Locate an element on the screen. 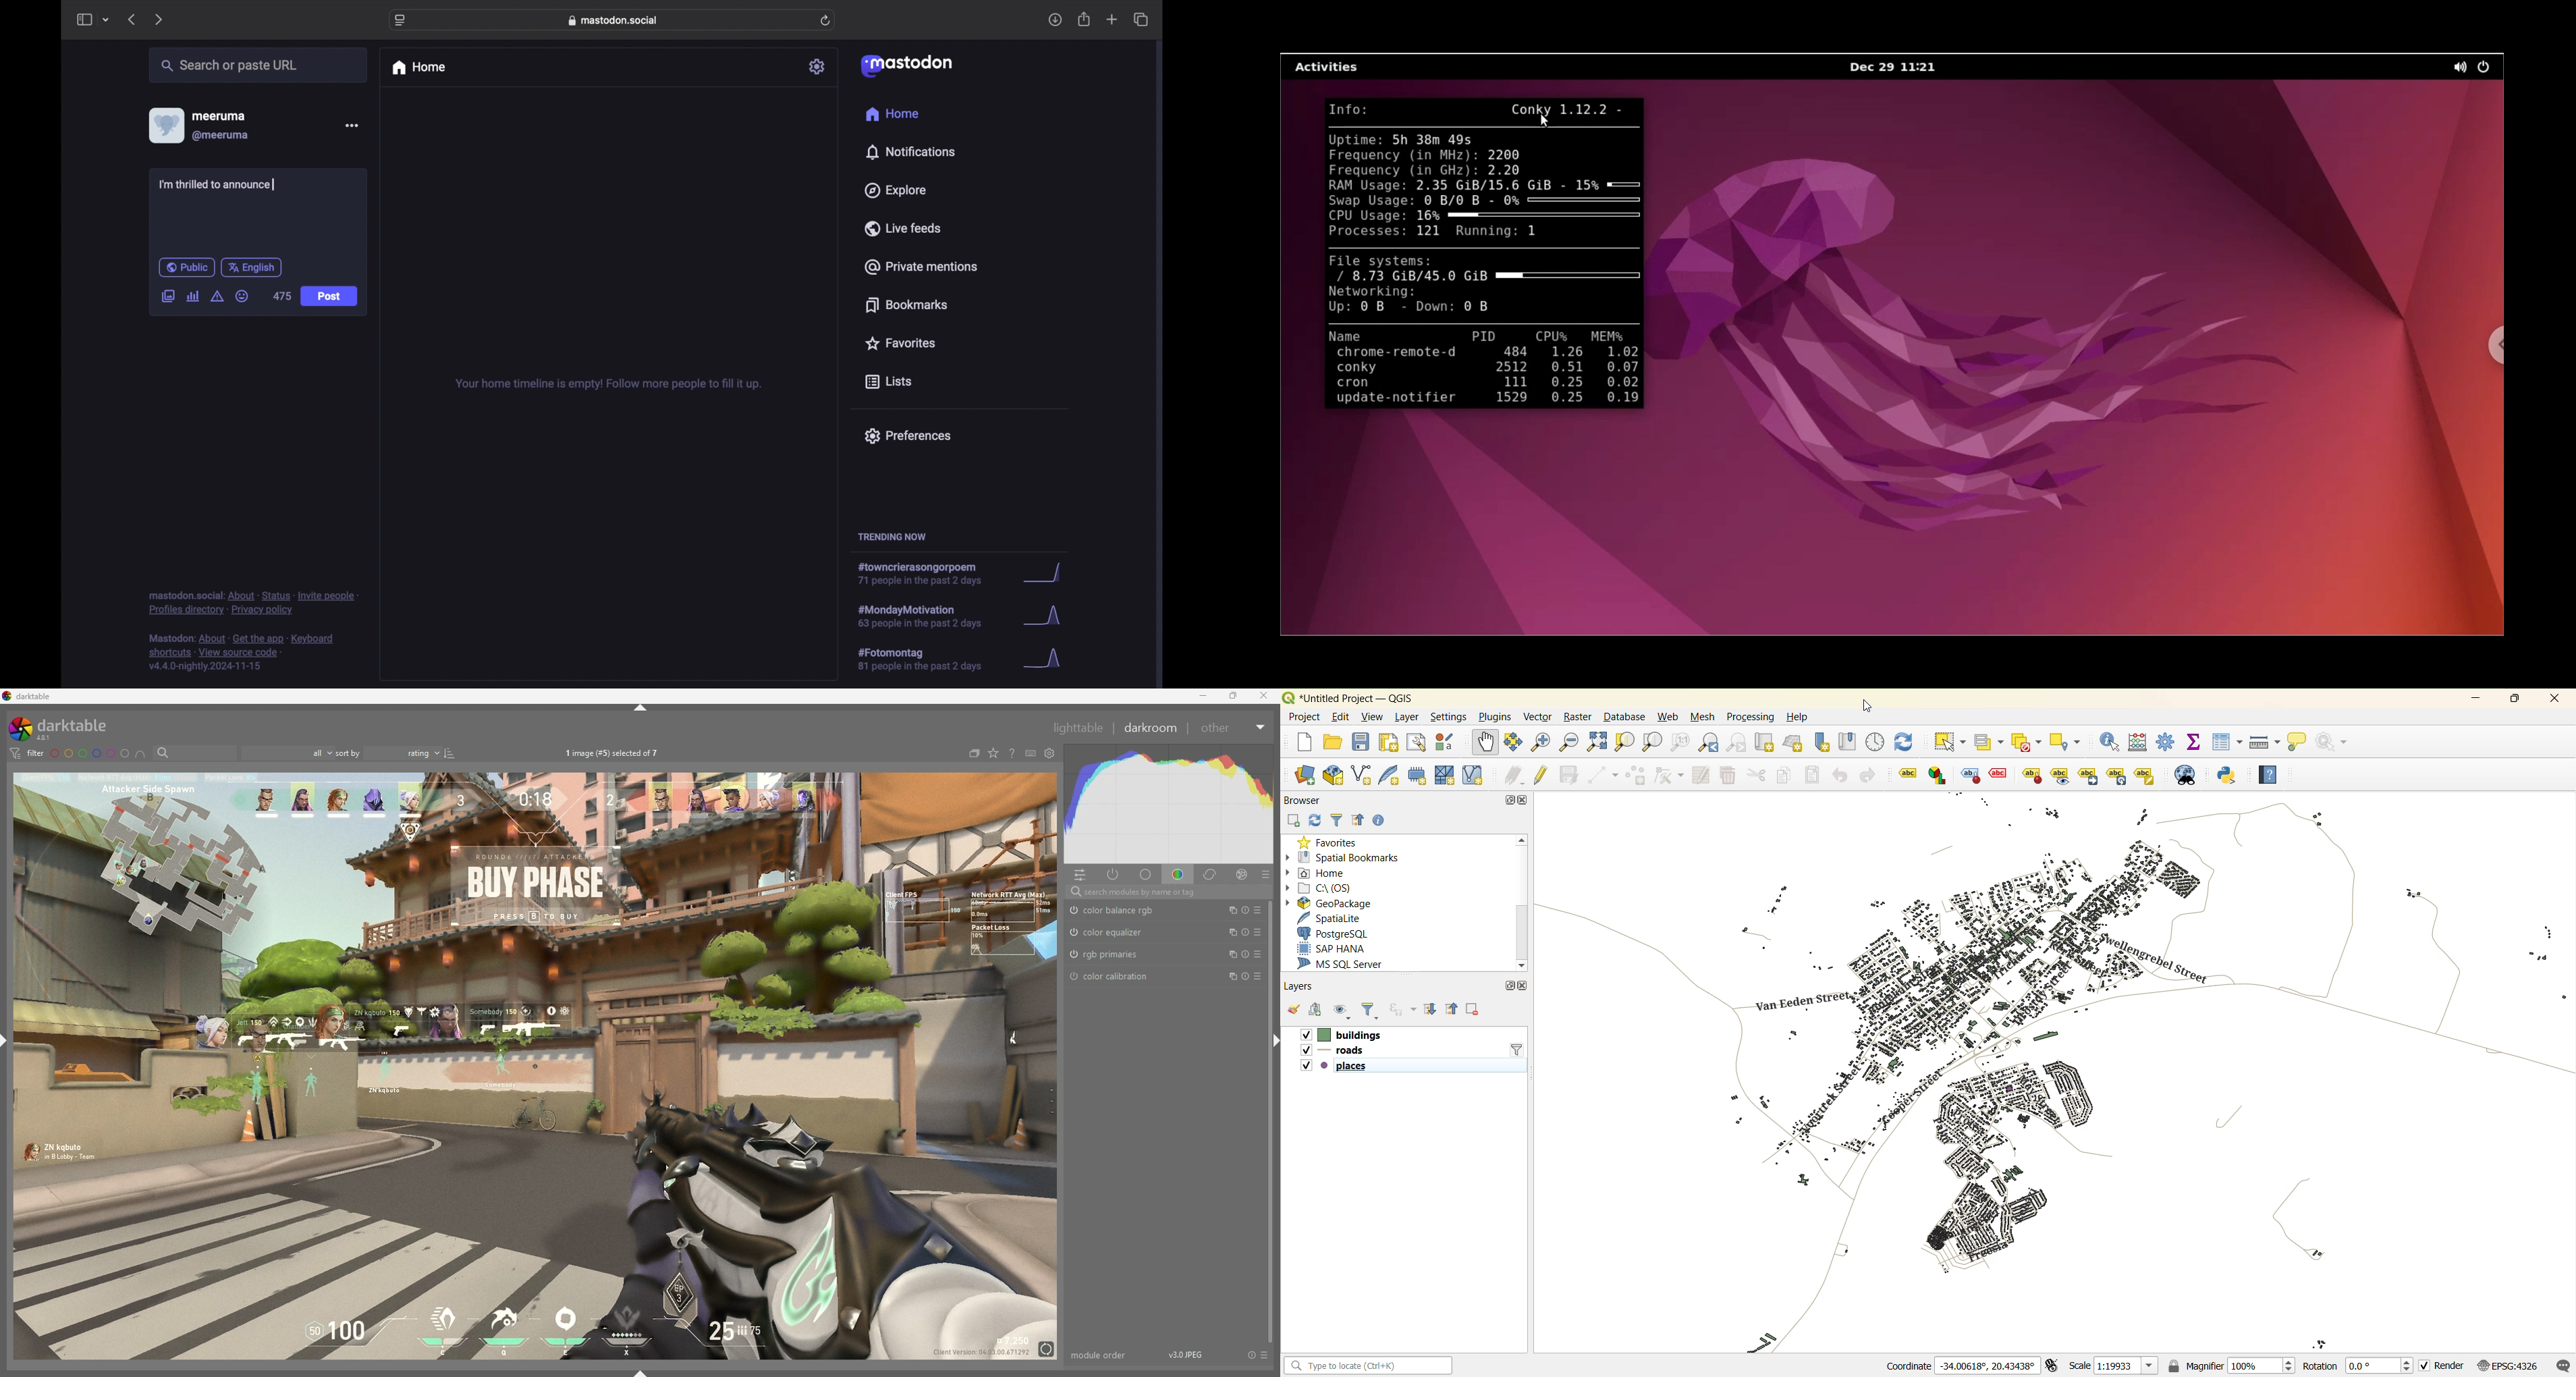  new map view is located at coordinates (1766, 742).